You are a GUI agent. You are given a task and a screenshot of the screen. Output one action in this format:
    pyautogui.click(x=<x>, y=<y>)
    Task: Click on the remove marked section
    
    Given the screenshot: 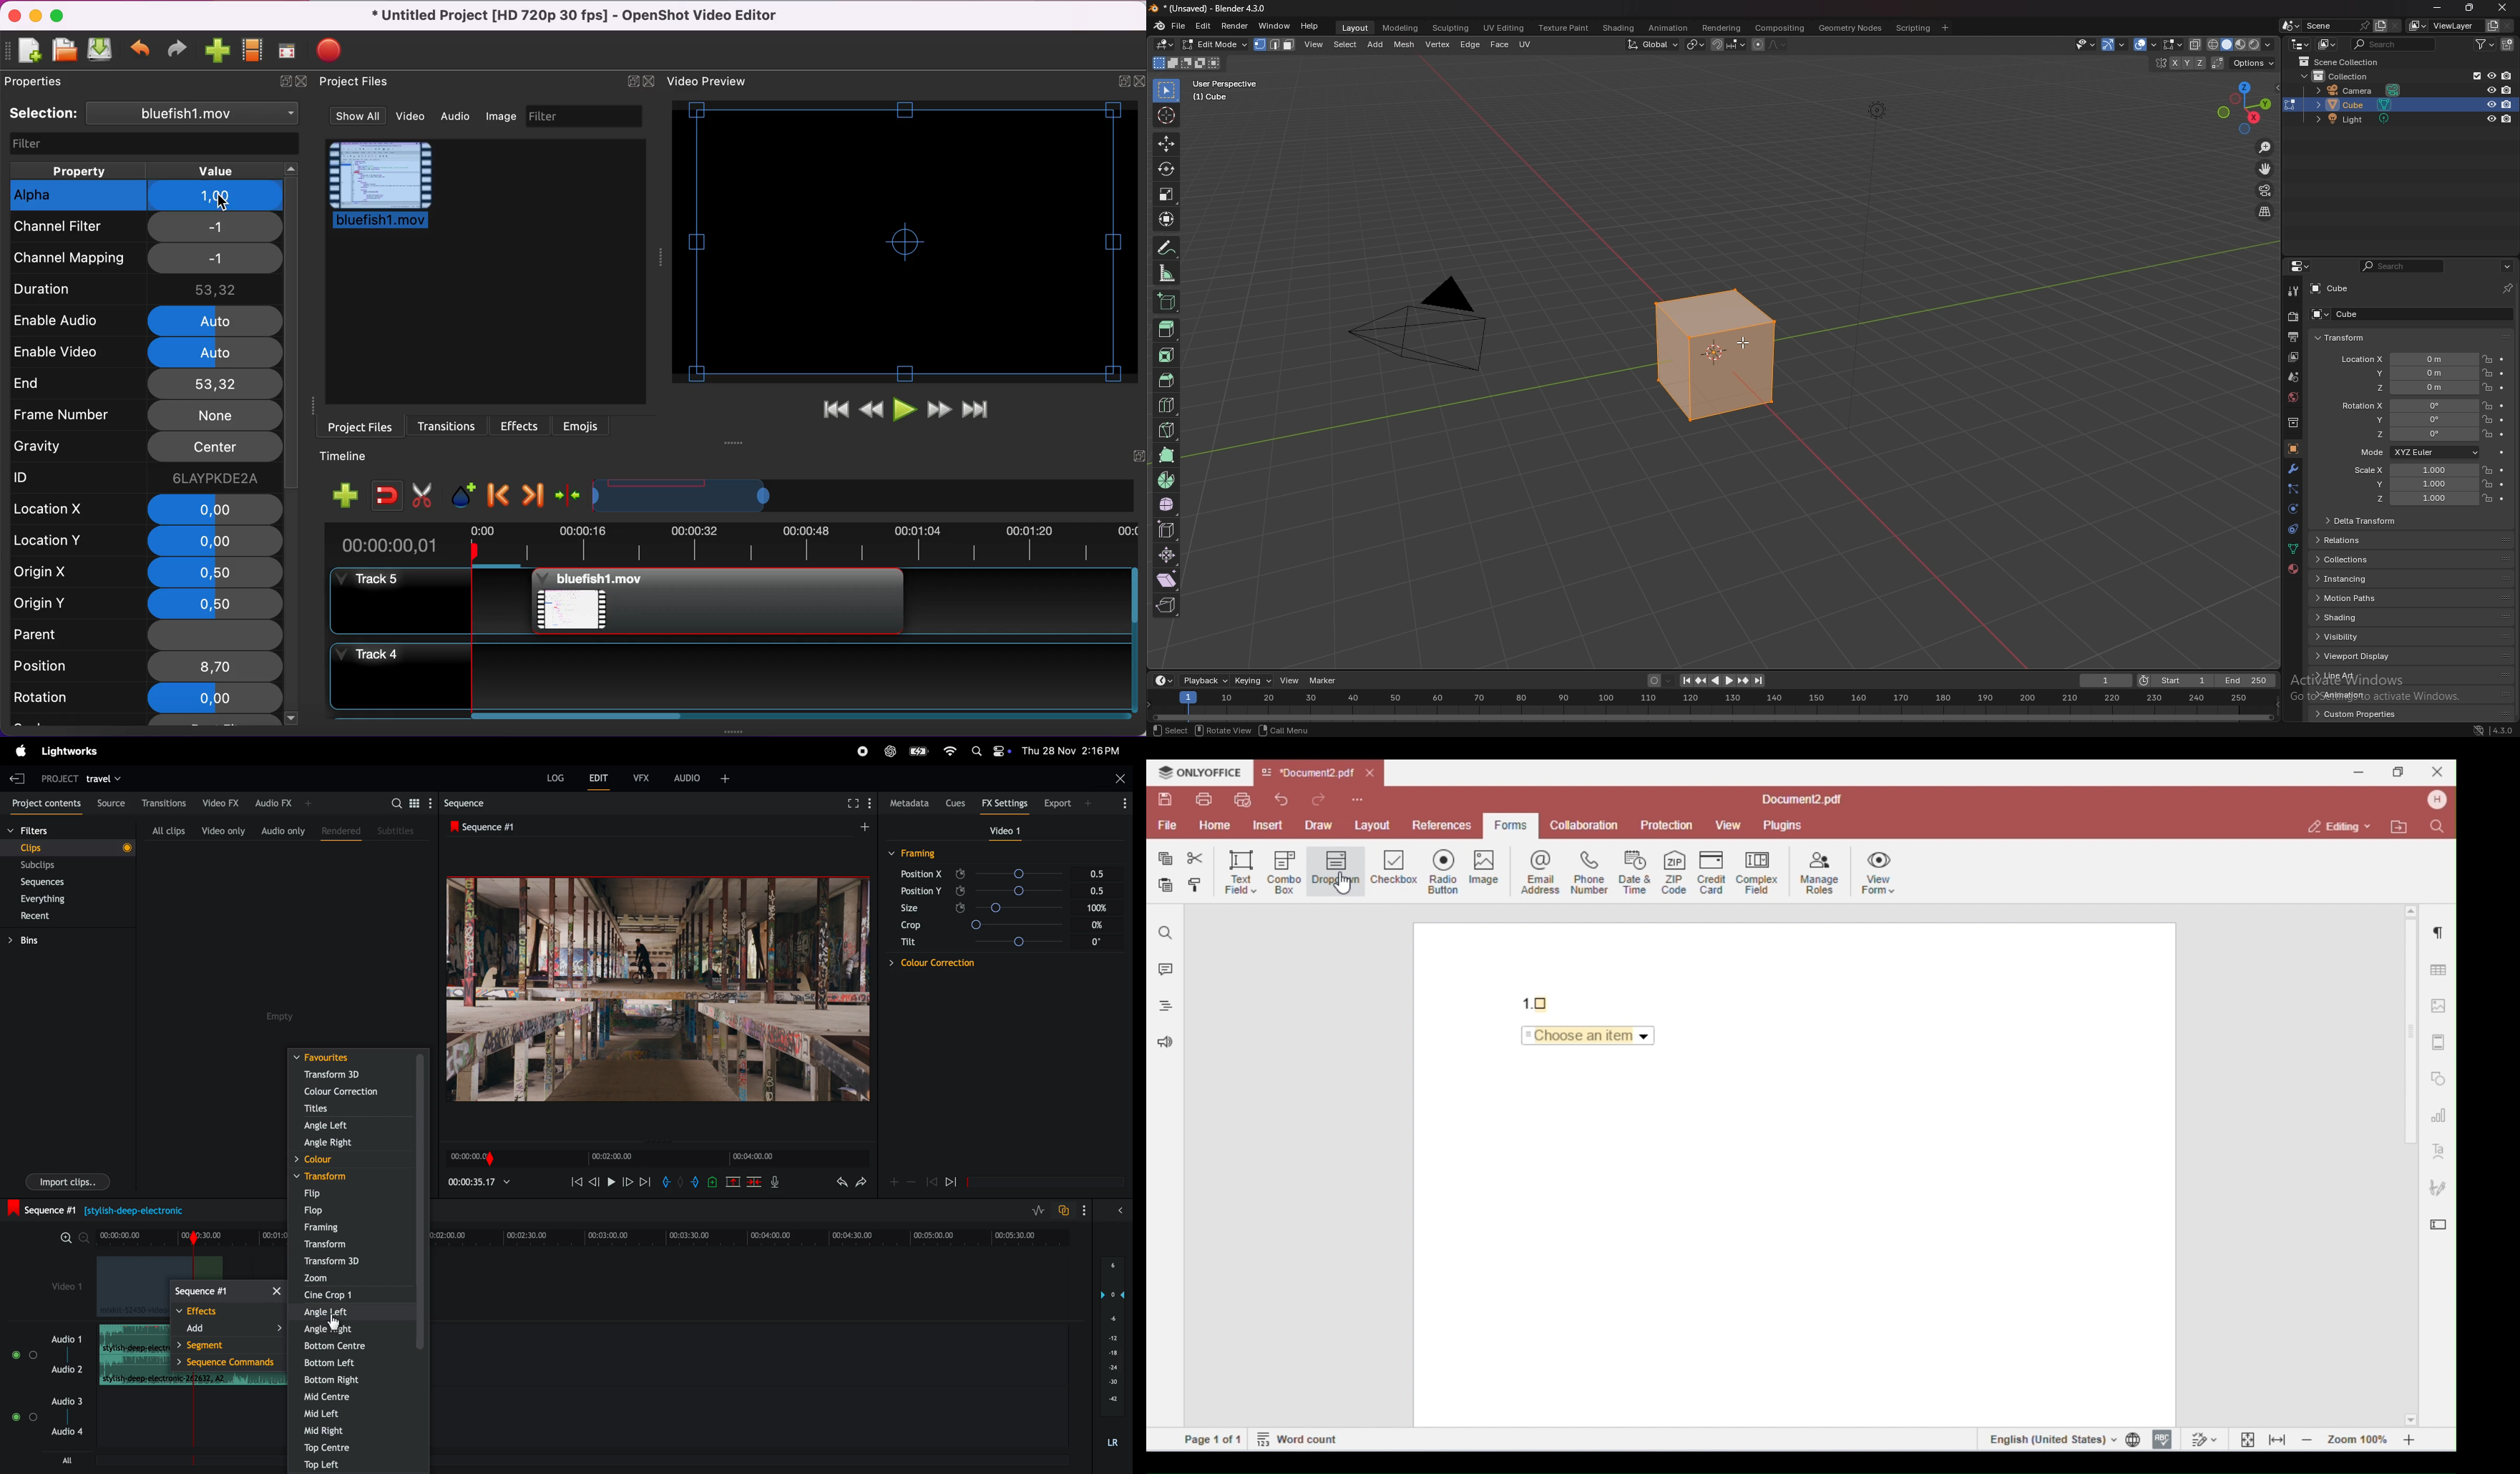 What is the action you would take?
    pyautogui.click(x=734, y=1181)
    